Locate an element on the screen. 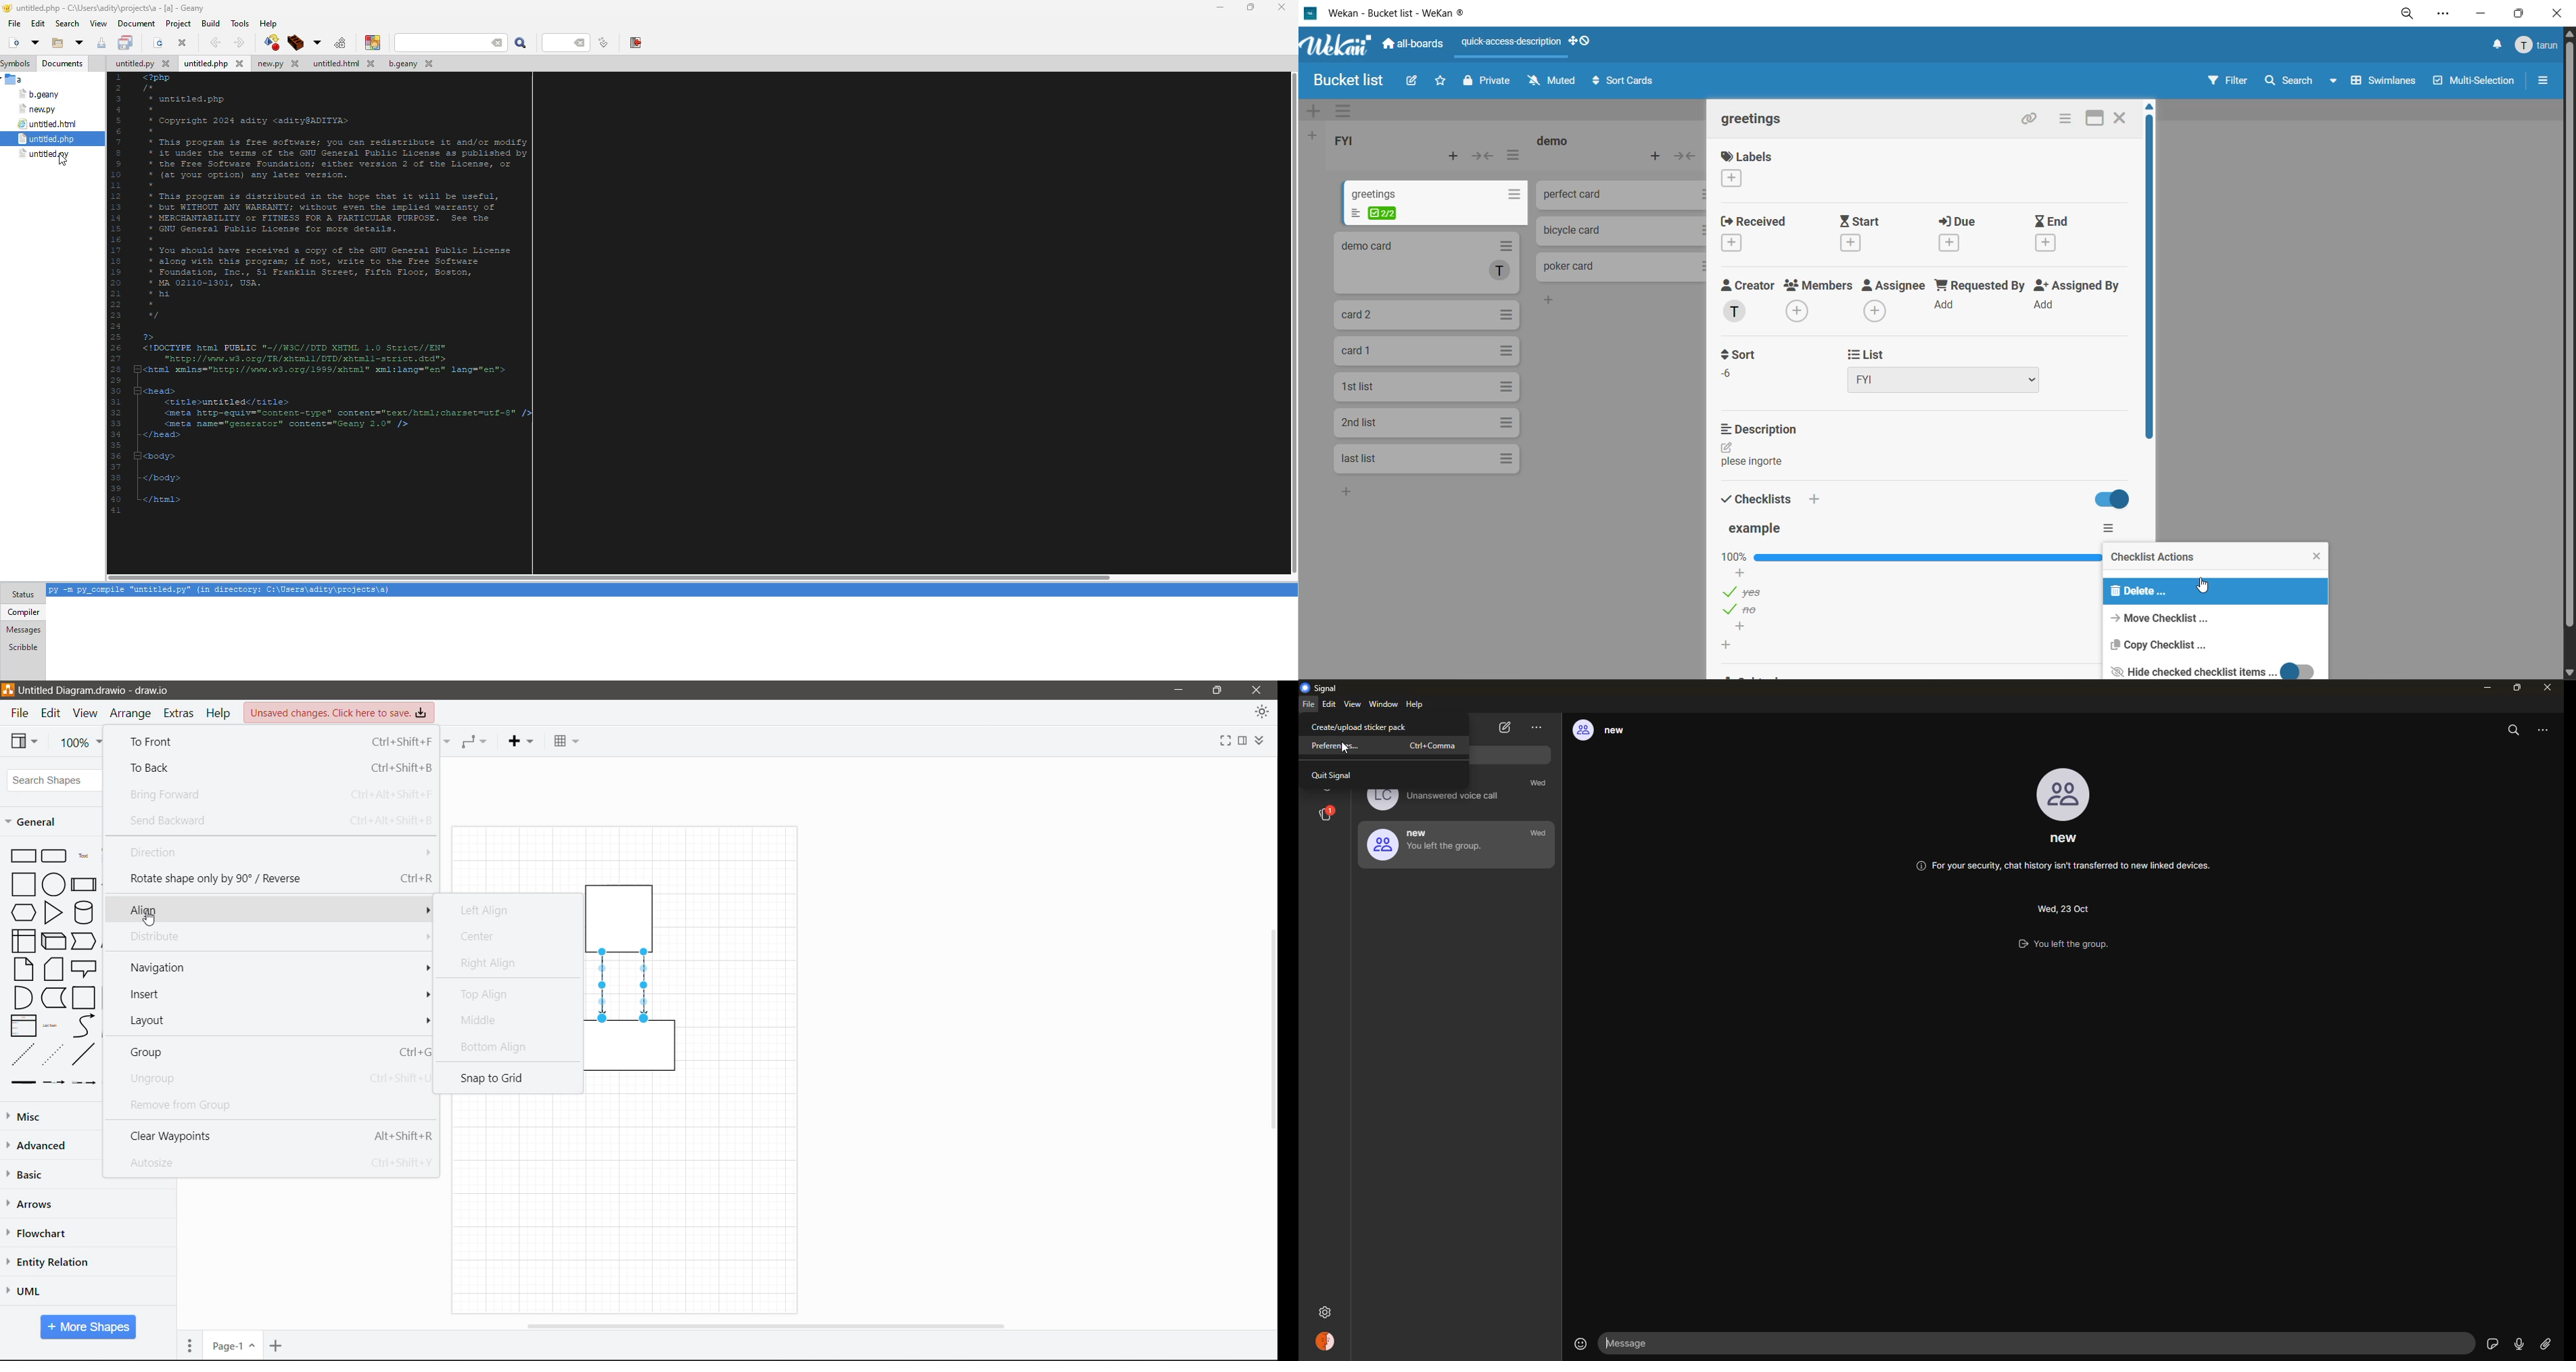 The width and height of the screenshot is (2576, 1372). Directional Connector is located at coordinates (646, 986).